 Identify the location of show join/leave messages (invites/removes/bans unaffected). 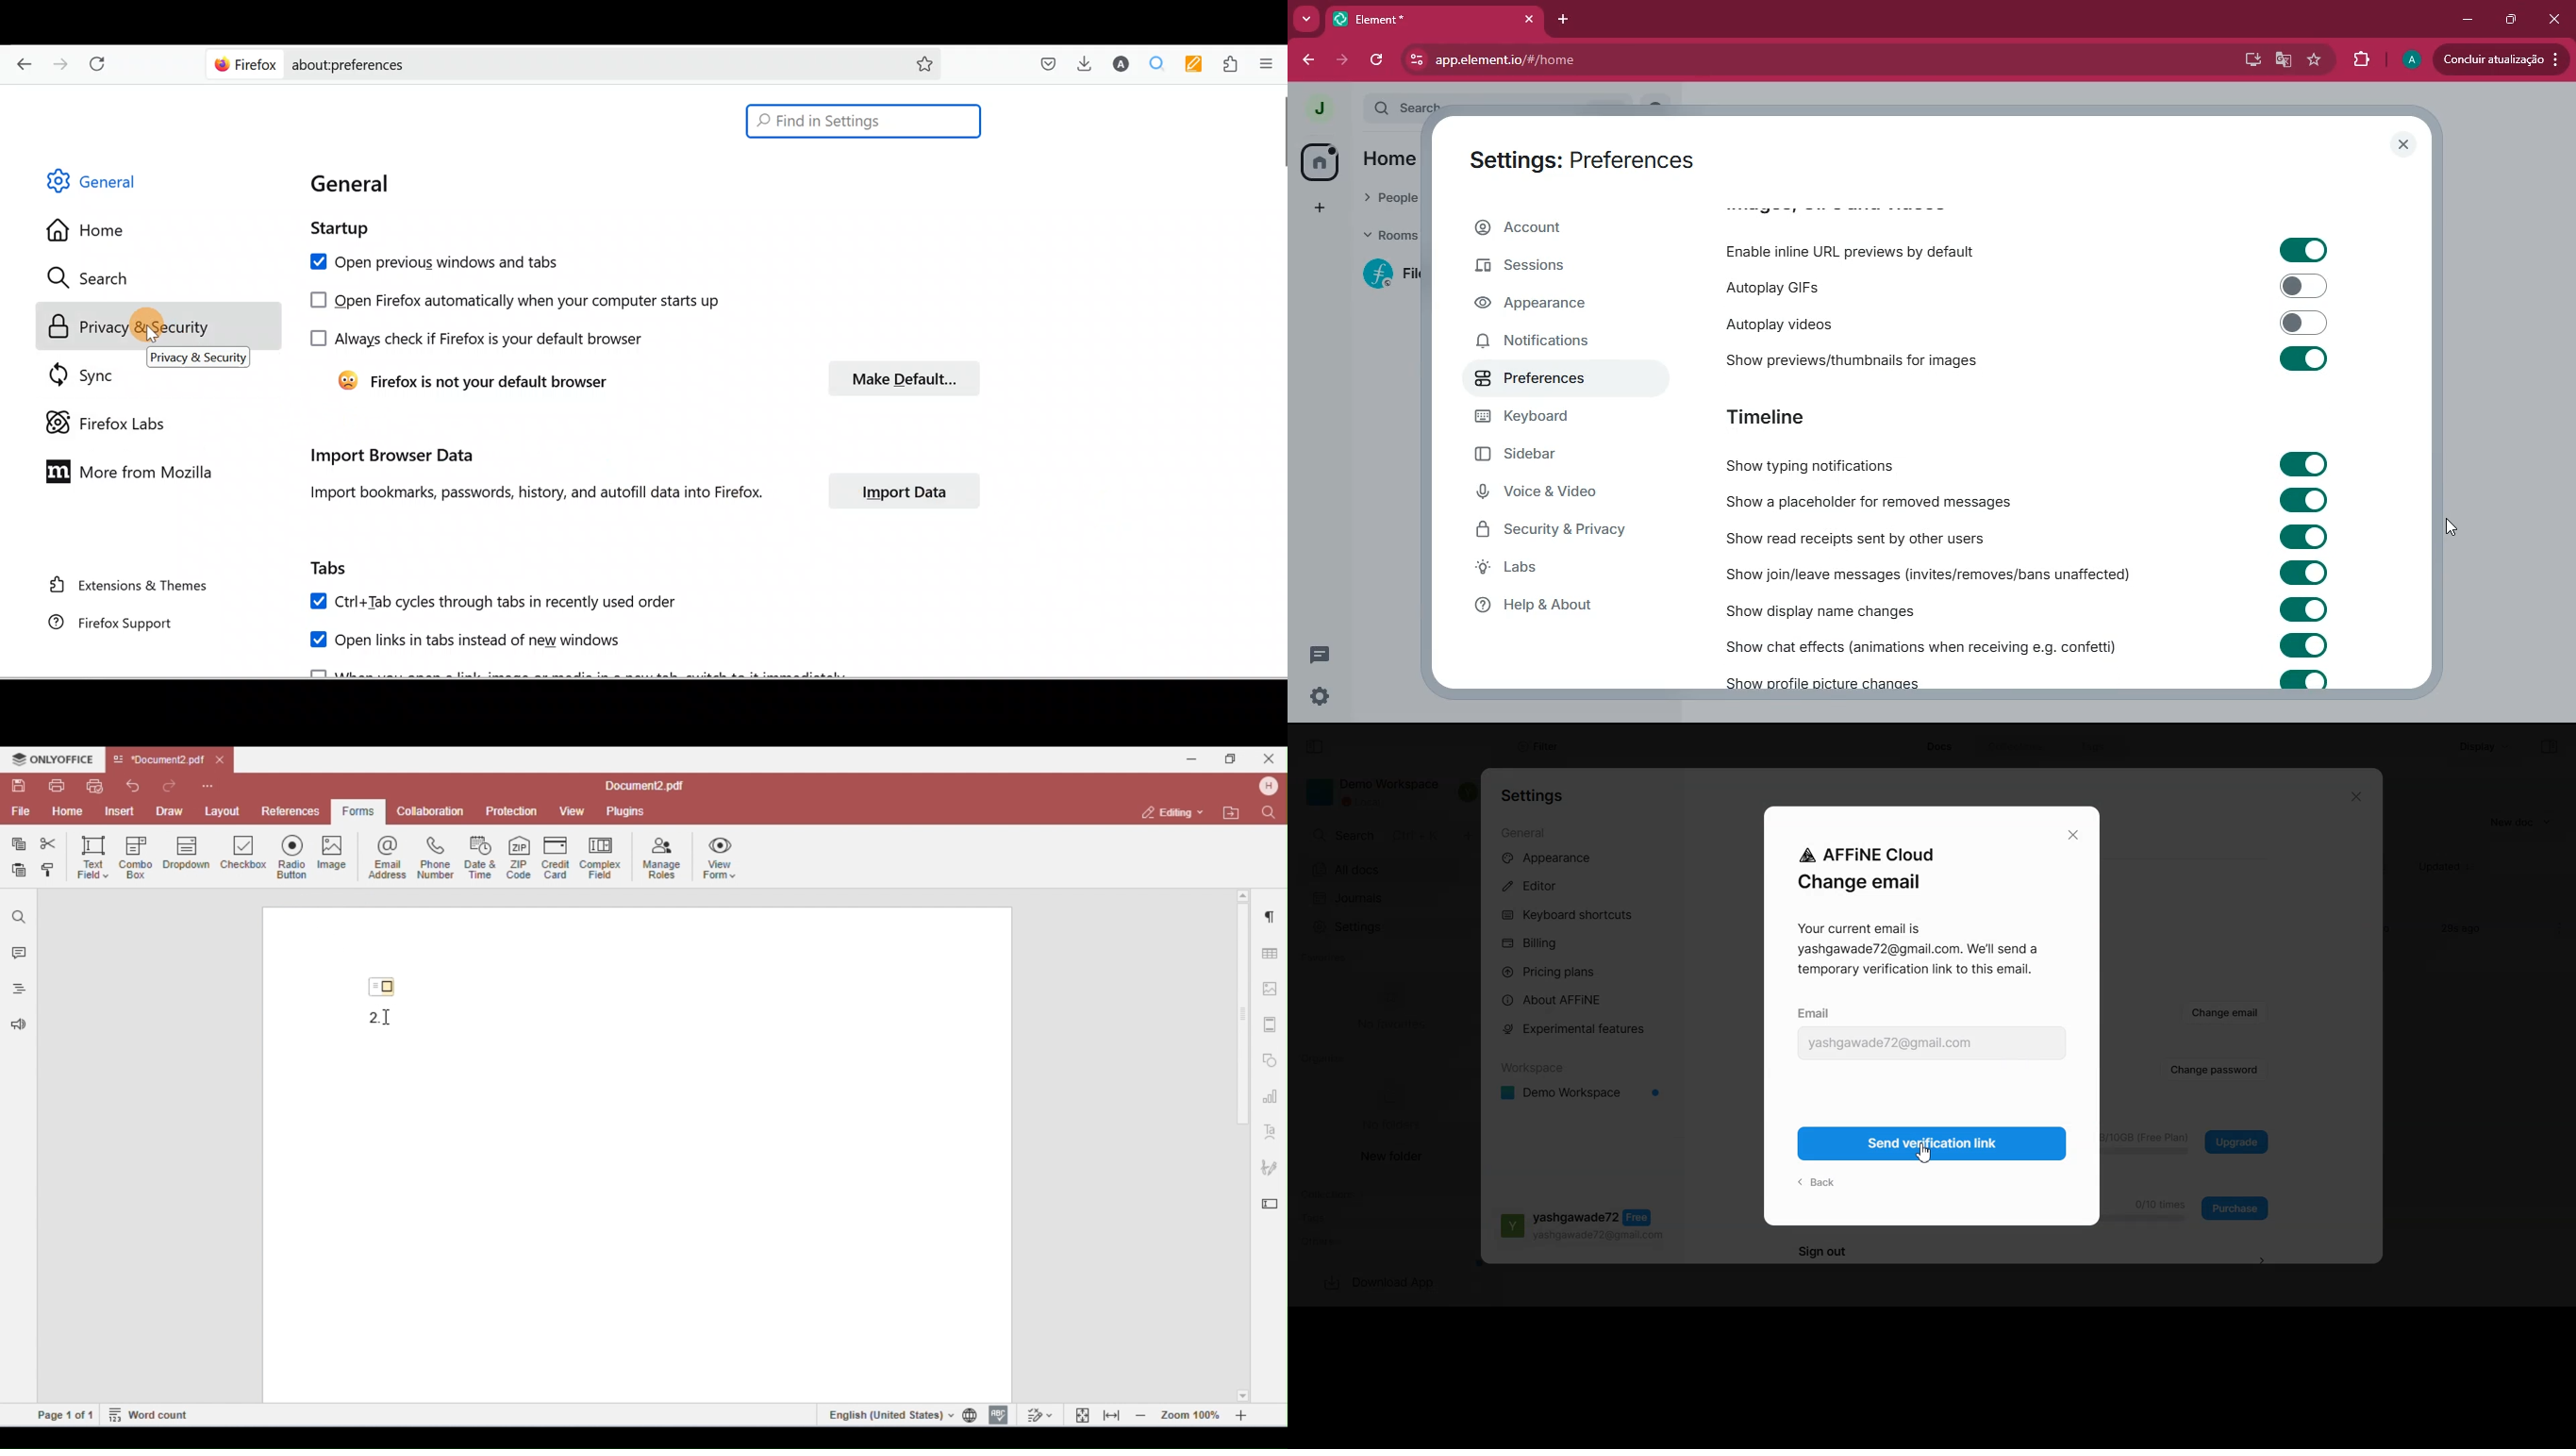
(1922, 573).